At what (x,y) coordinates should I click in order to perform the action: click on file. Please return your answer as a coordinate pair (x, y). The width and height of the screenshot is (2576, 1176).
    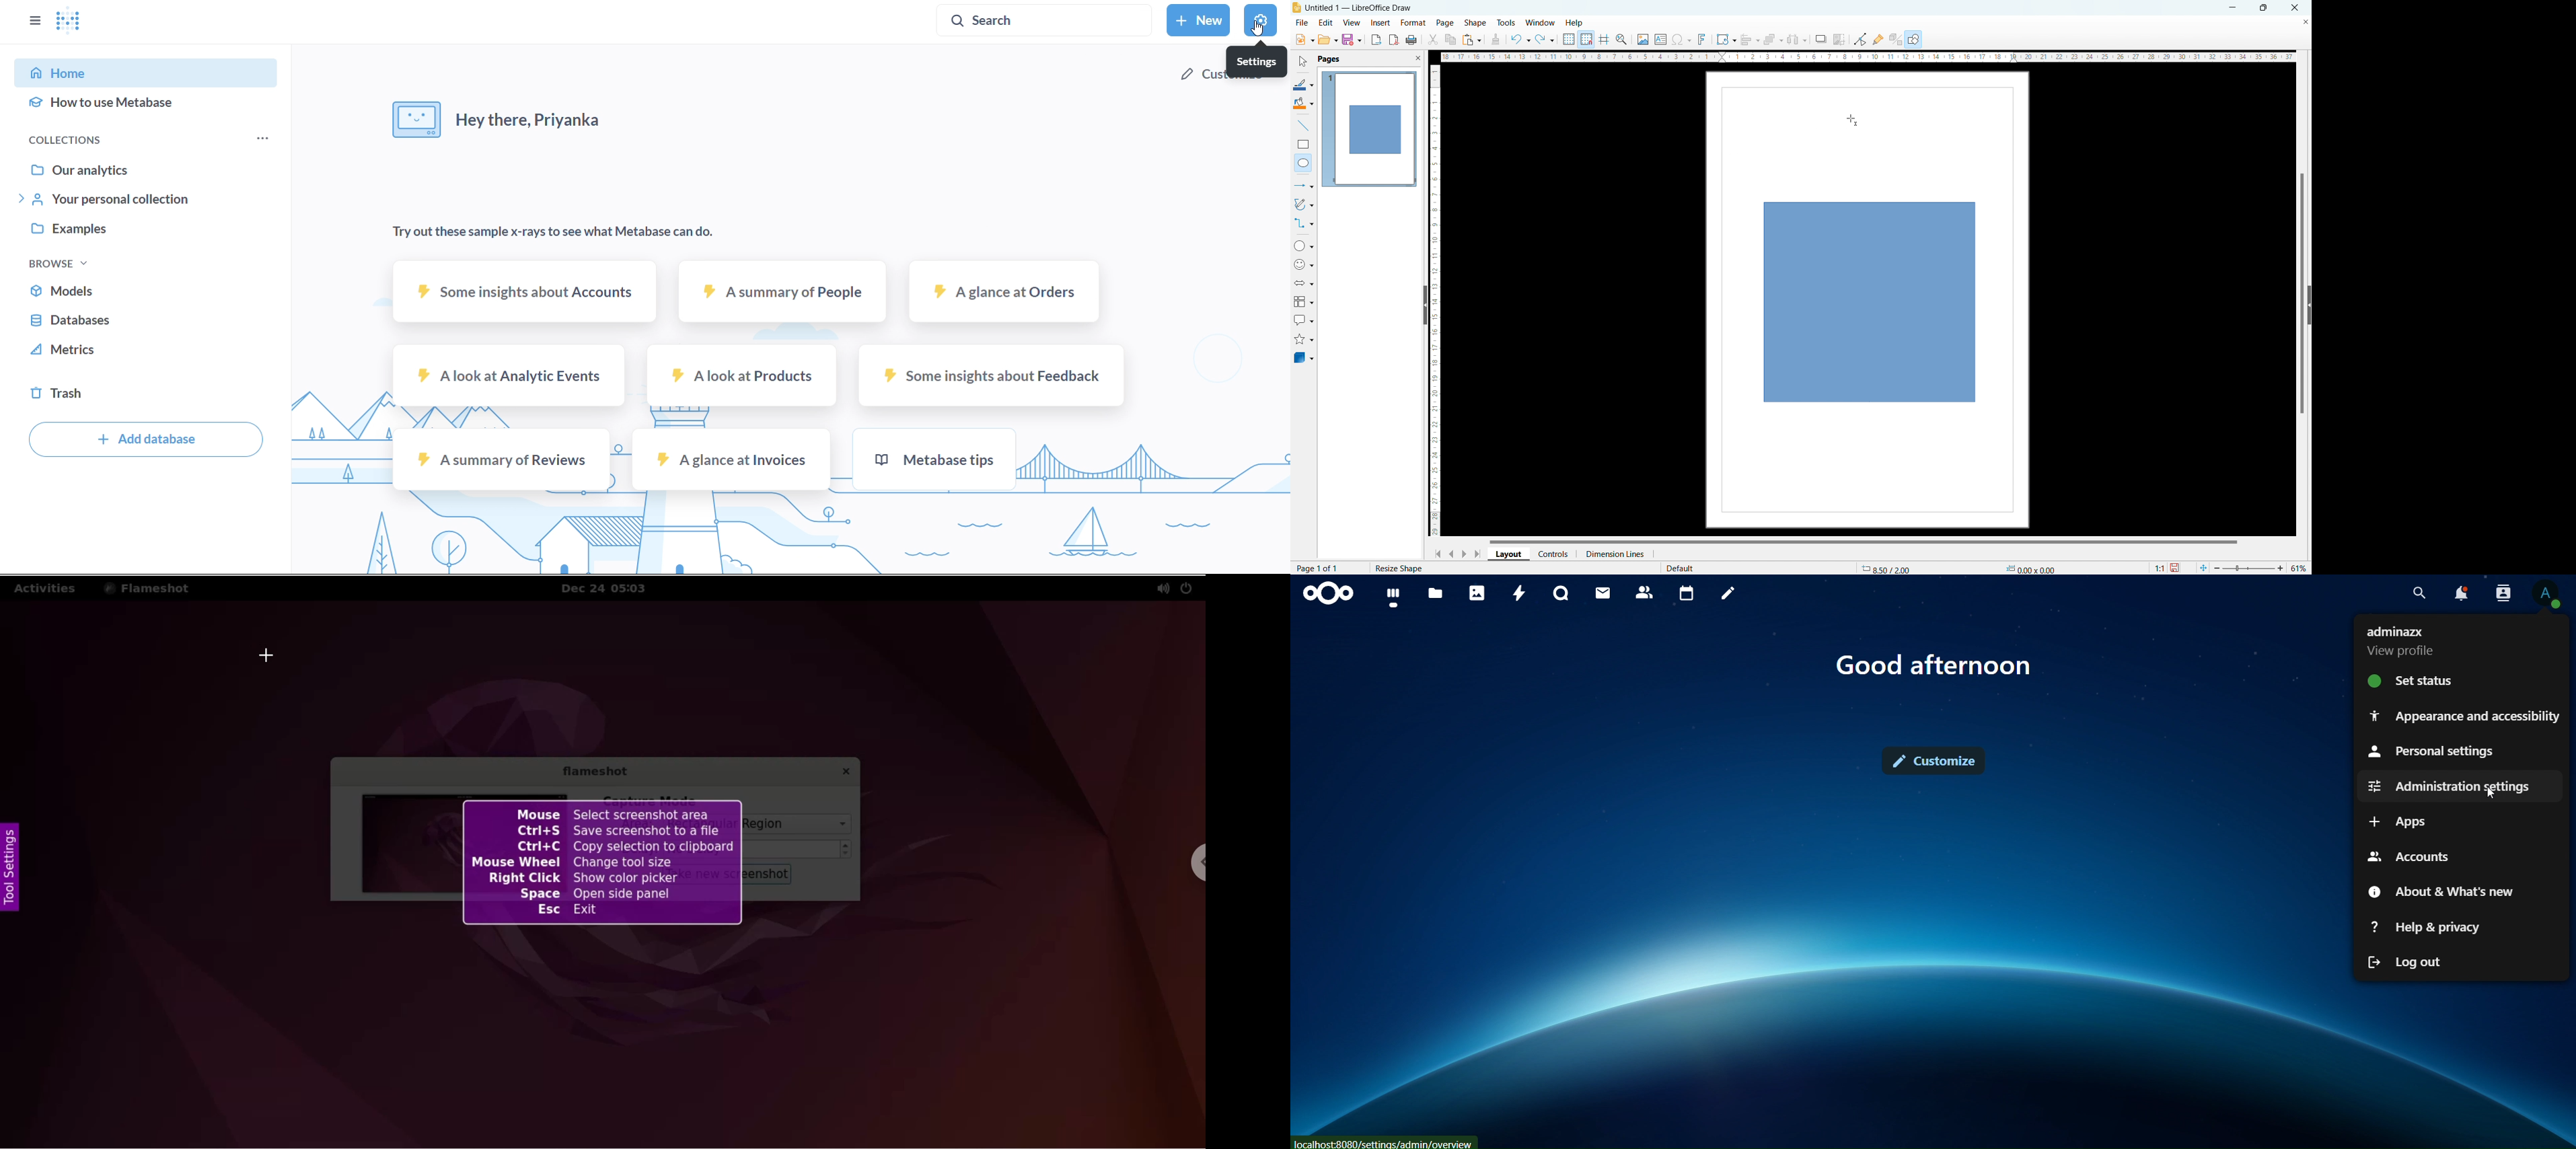
    Looking at the image, I should click on (1301, 23).